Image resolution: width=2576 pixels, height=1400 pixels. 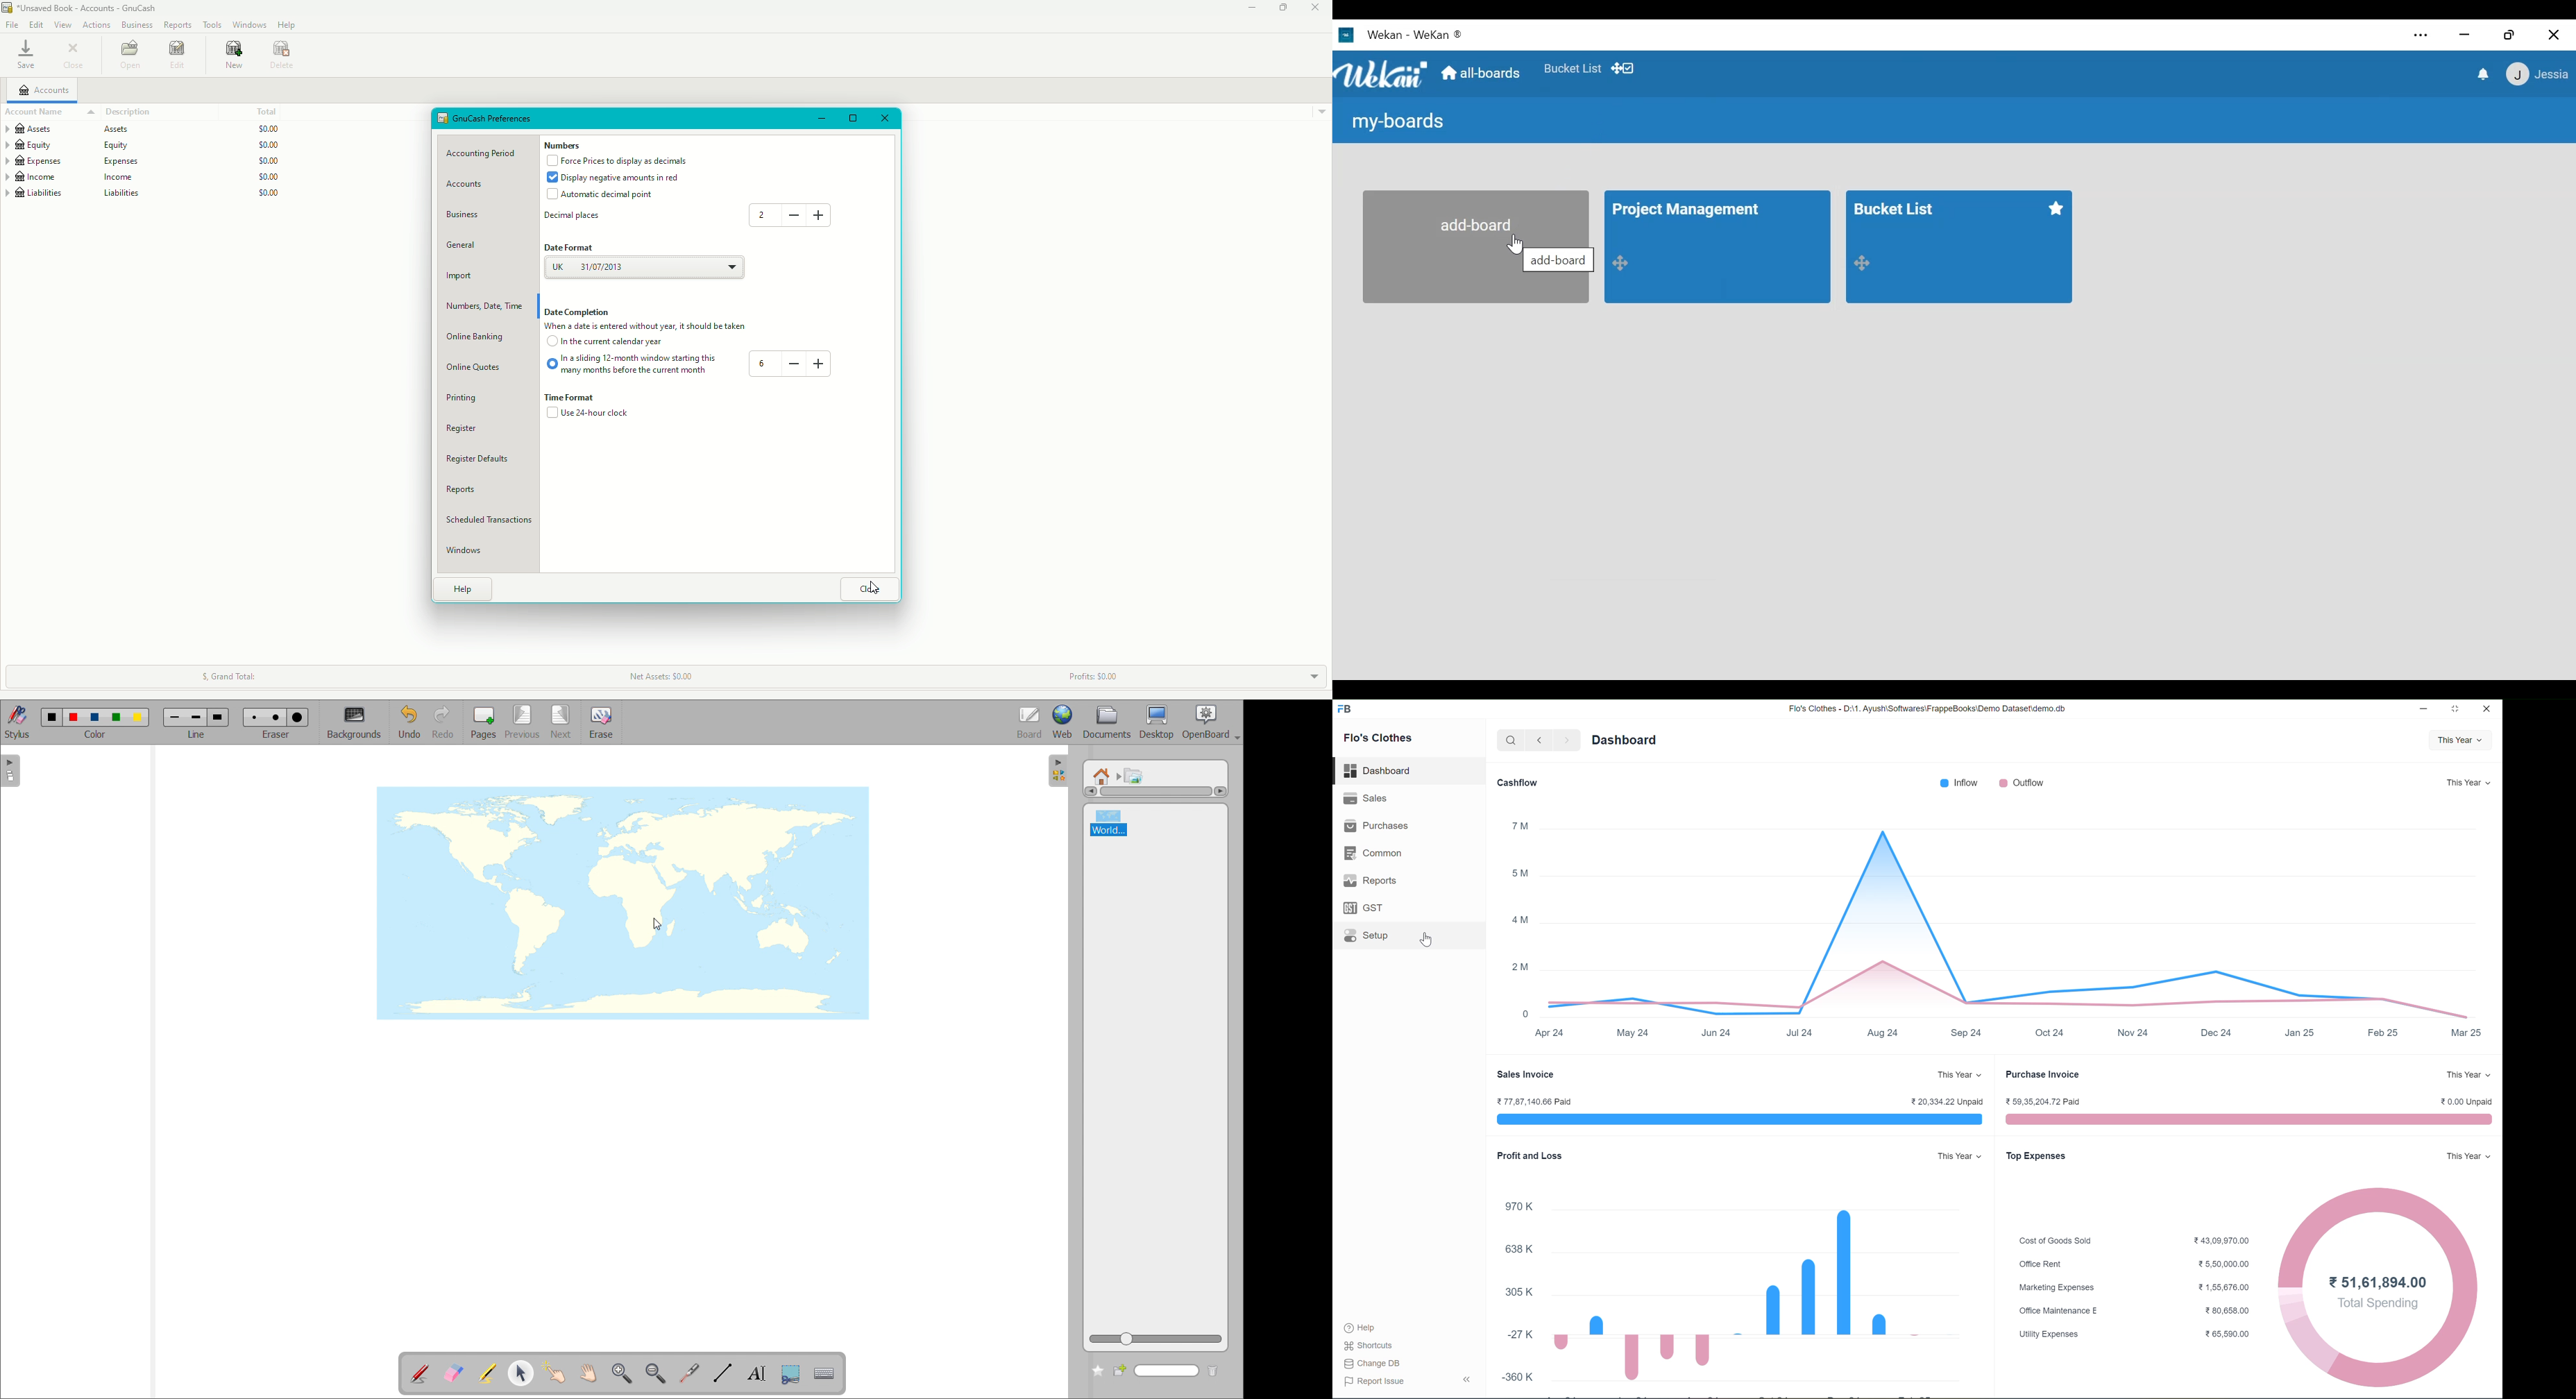 I want to click on Aug 24, so click(x=1883, y=1032).